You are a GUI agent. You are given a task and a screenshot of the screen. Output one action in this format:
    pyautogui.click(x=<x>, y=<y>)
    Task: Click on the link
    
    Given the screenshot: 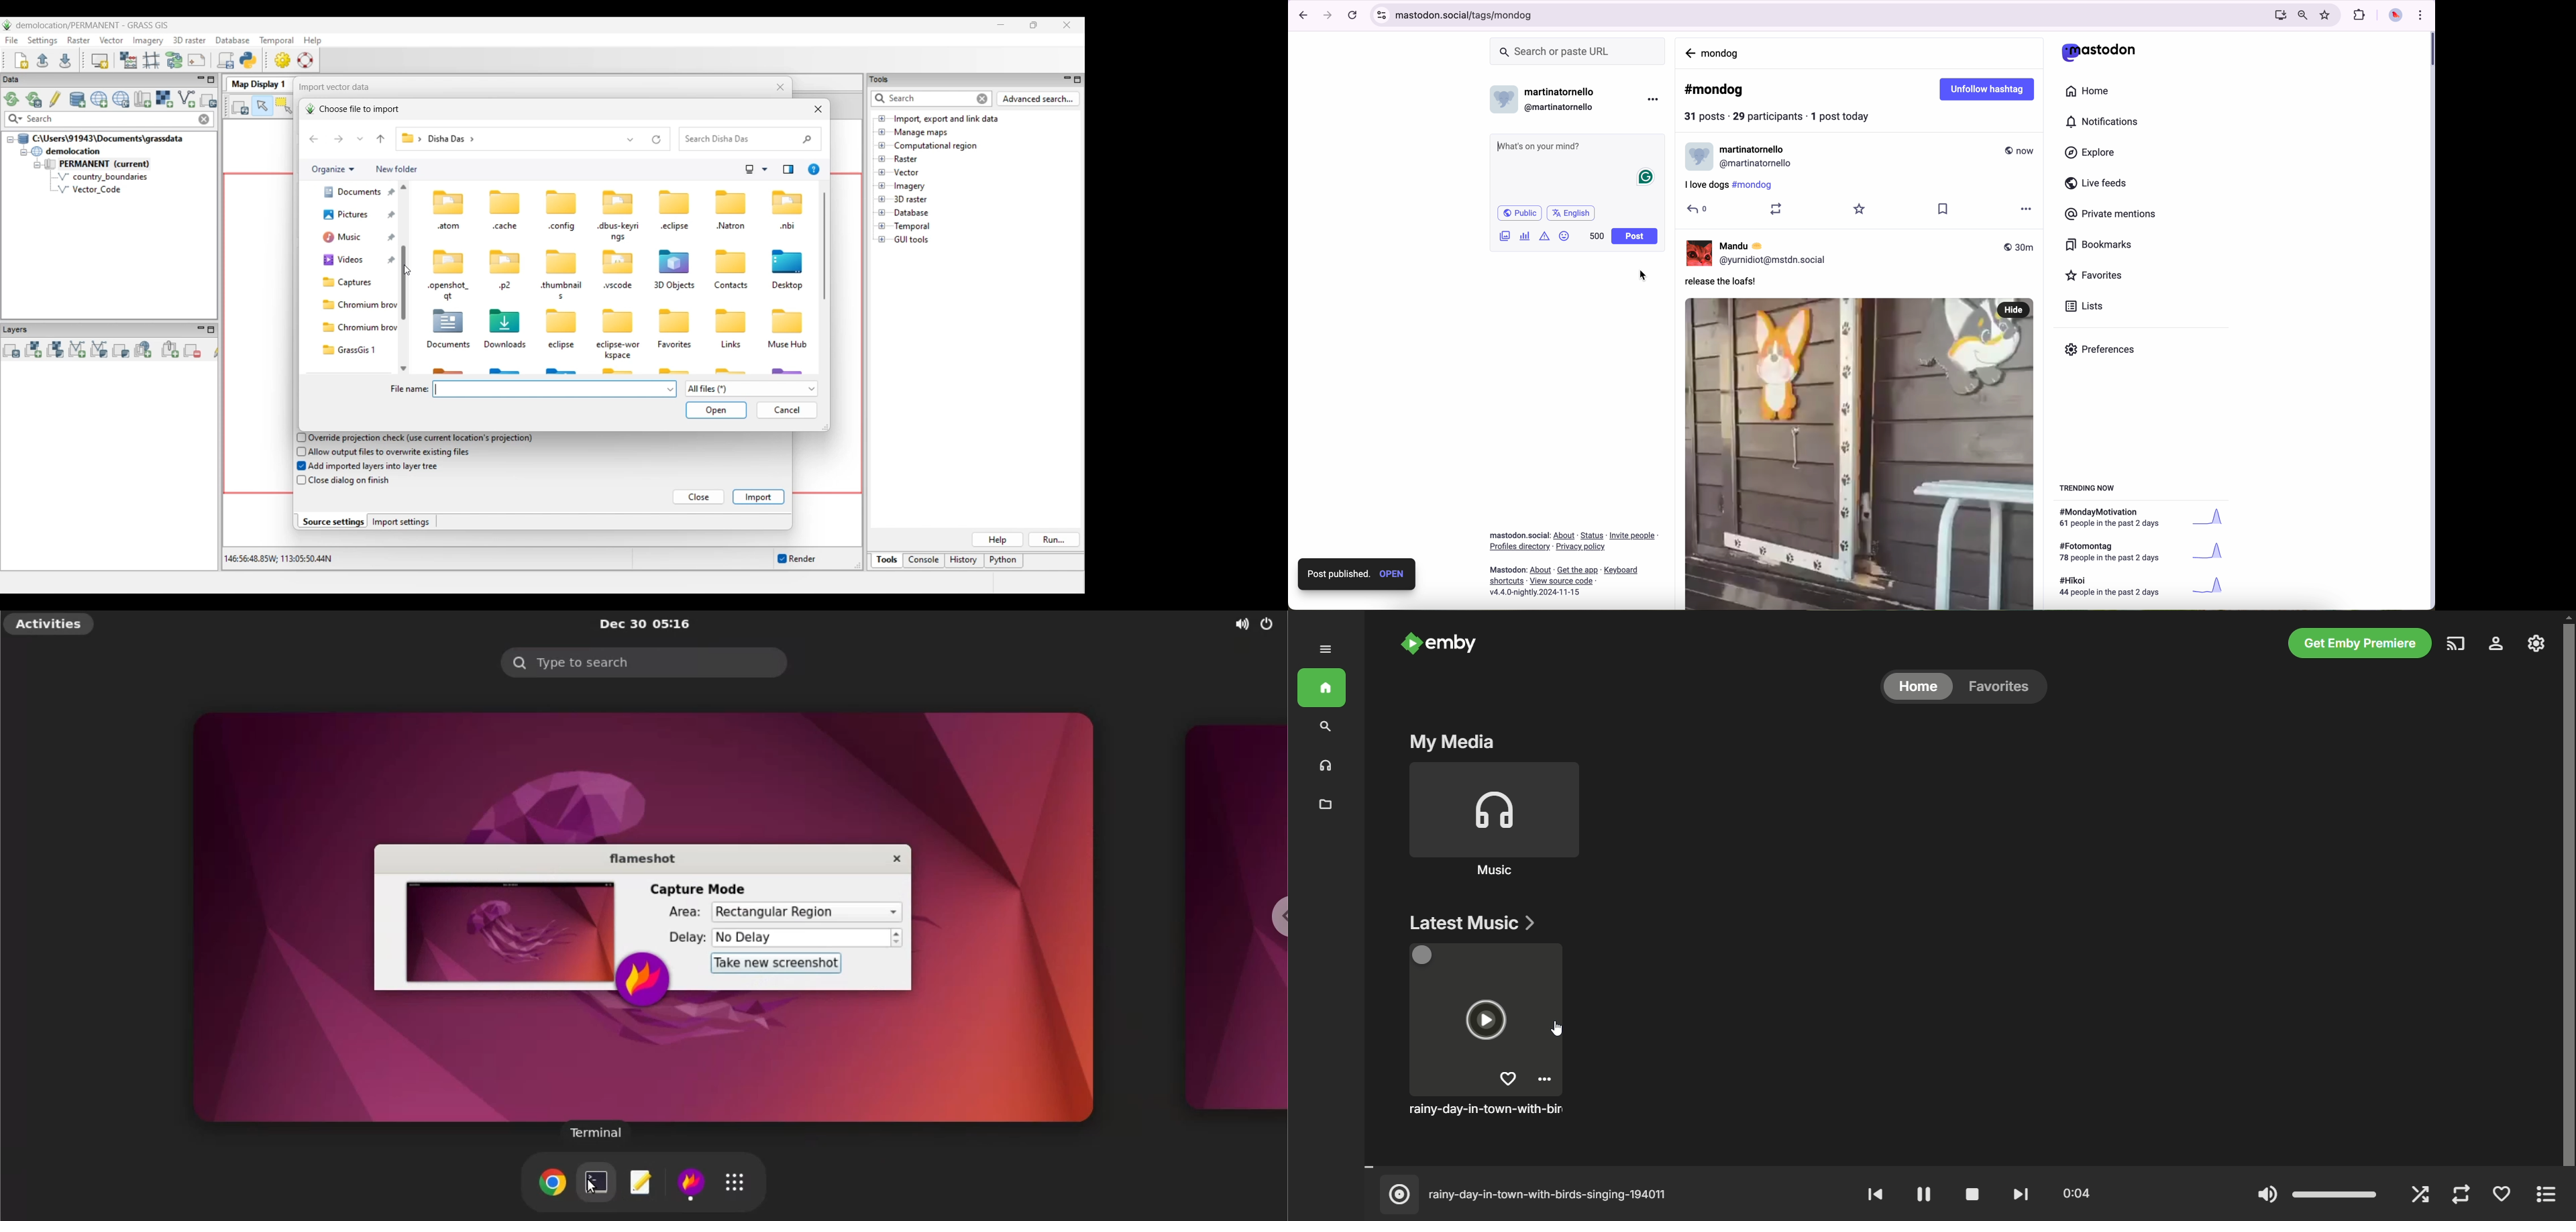 What is the action you would take?
    pyautogui.click(x=1561, y=580)
    